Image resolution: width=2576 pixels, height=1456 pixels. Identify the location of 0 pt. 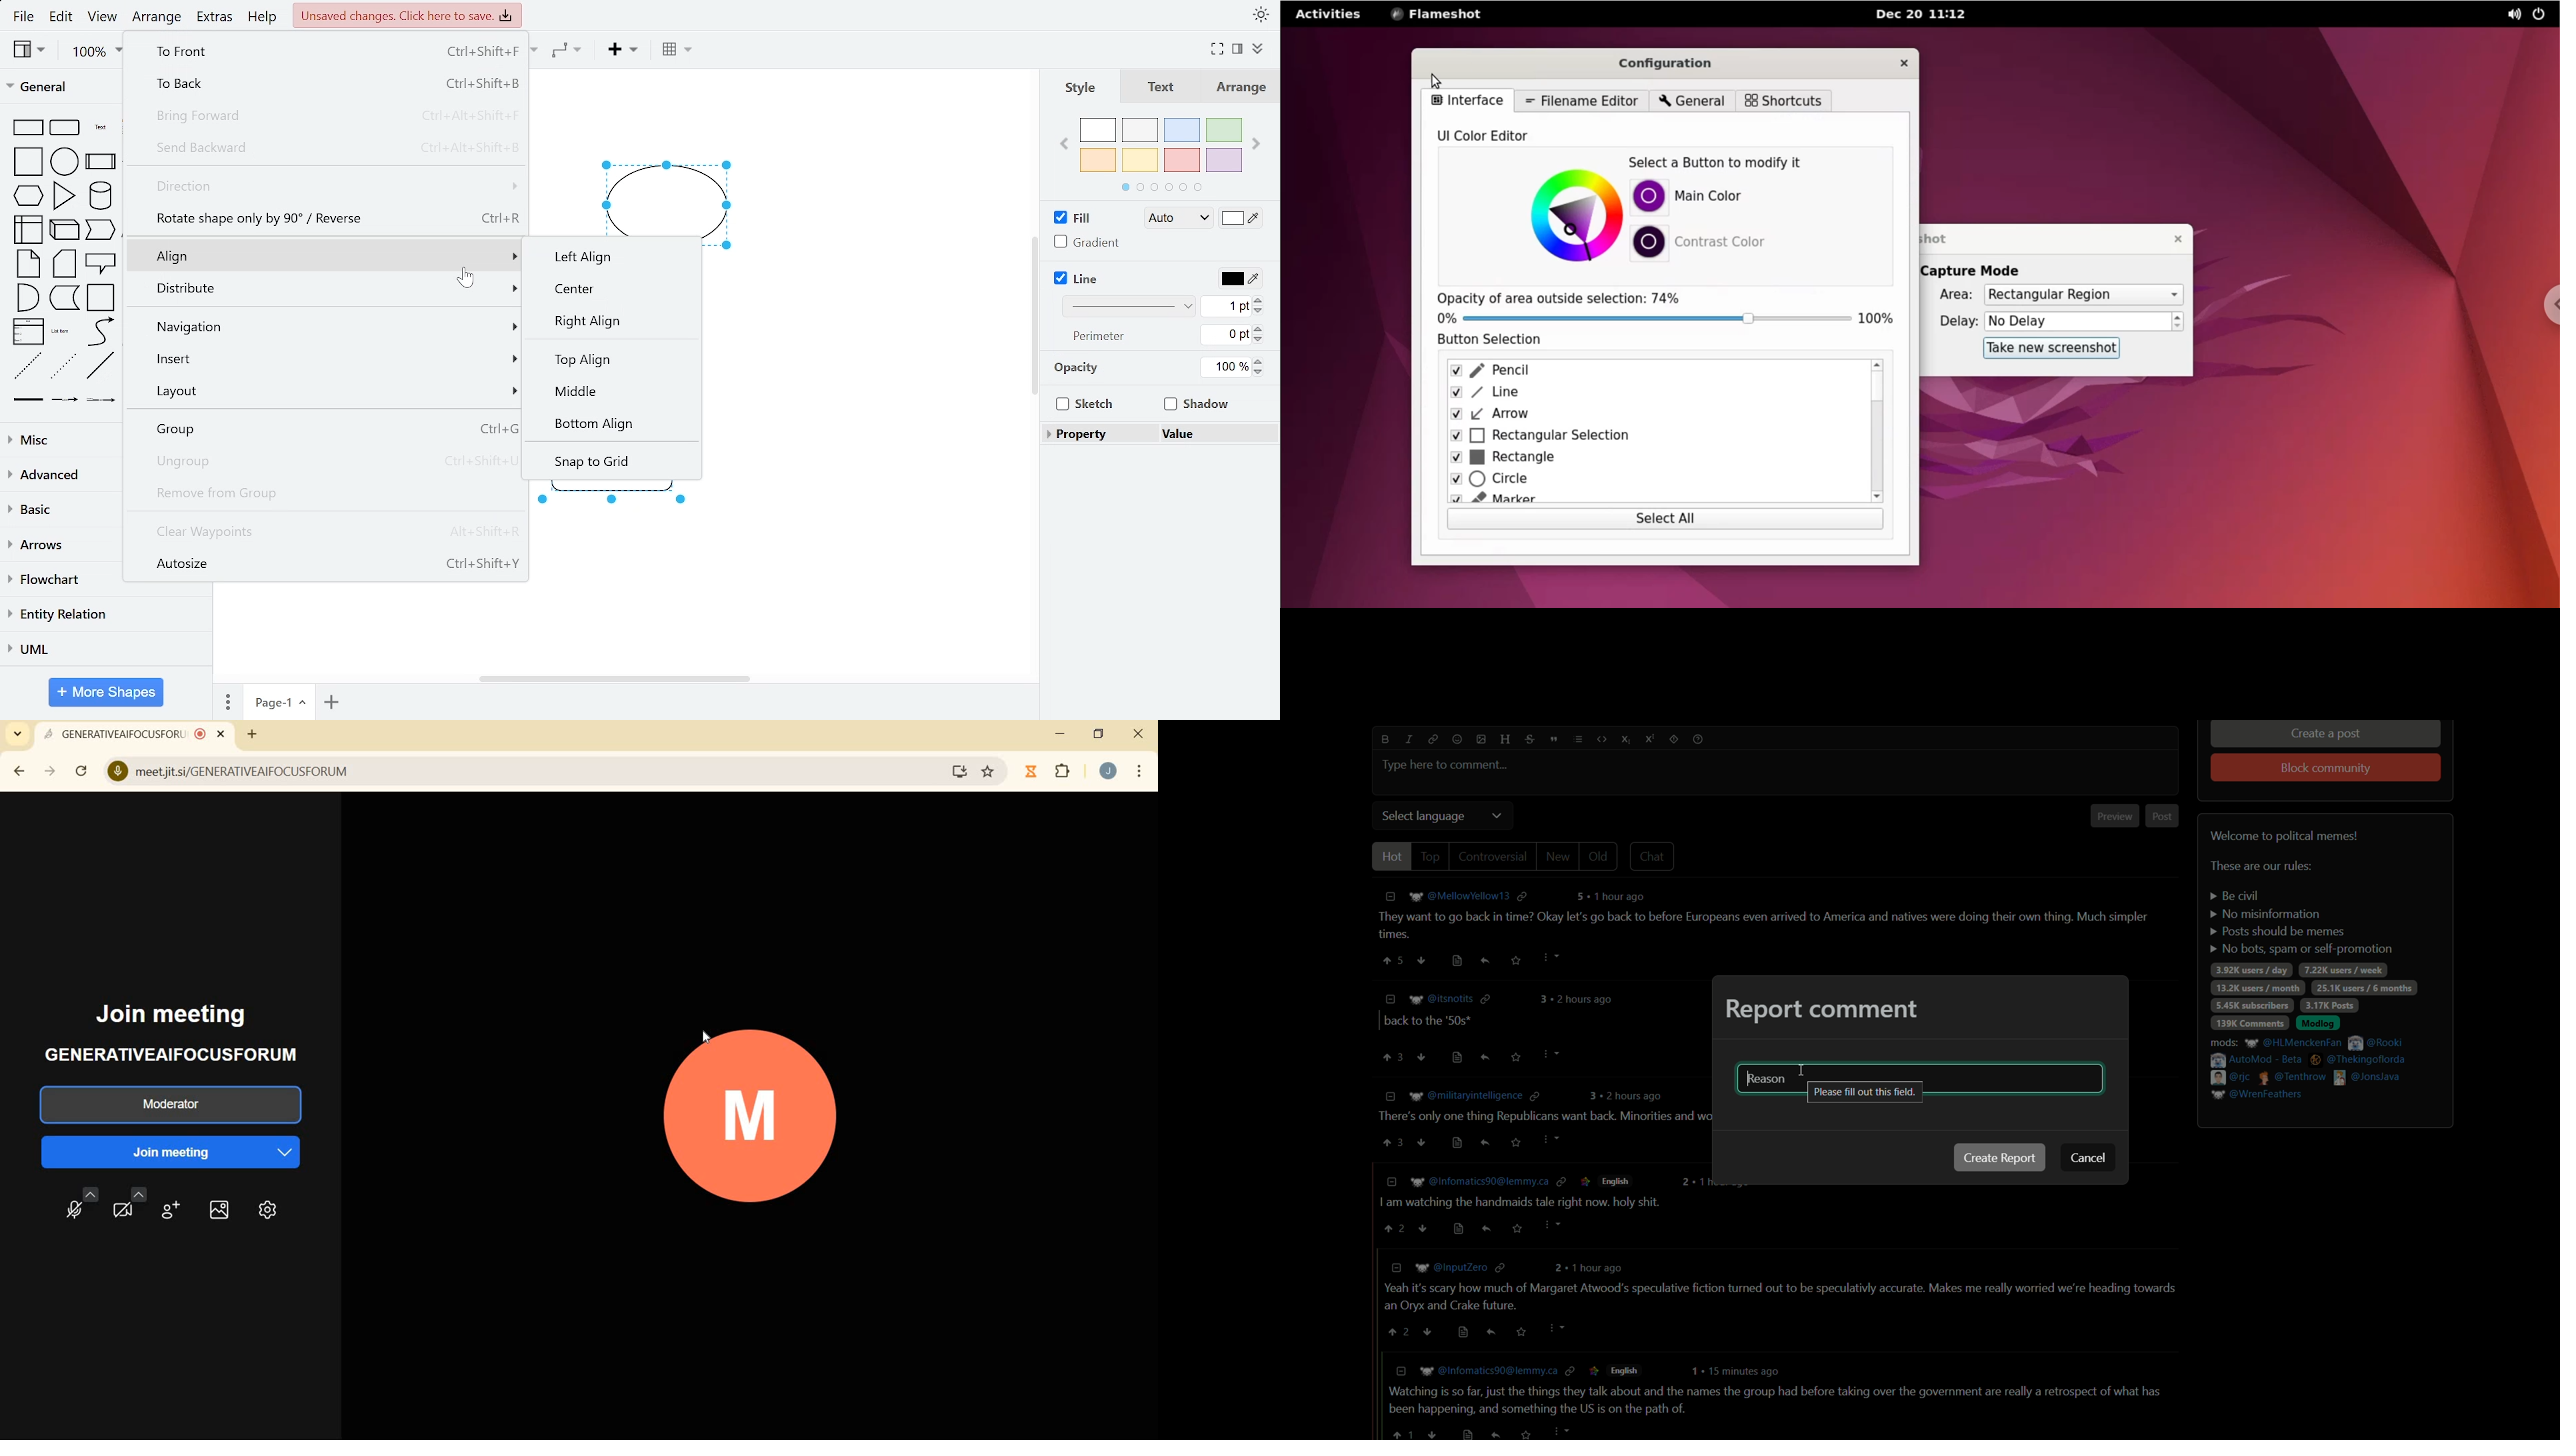
(1228, 334).